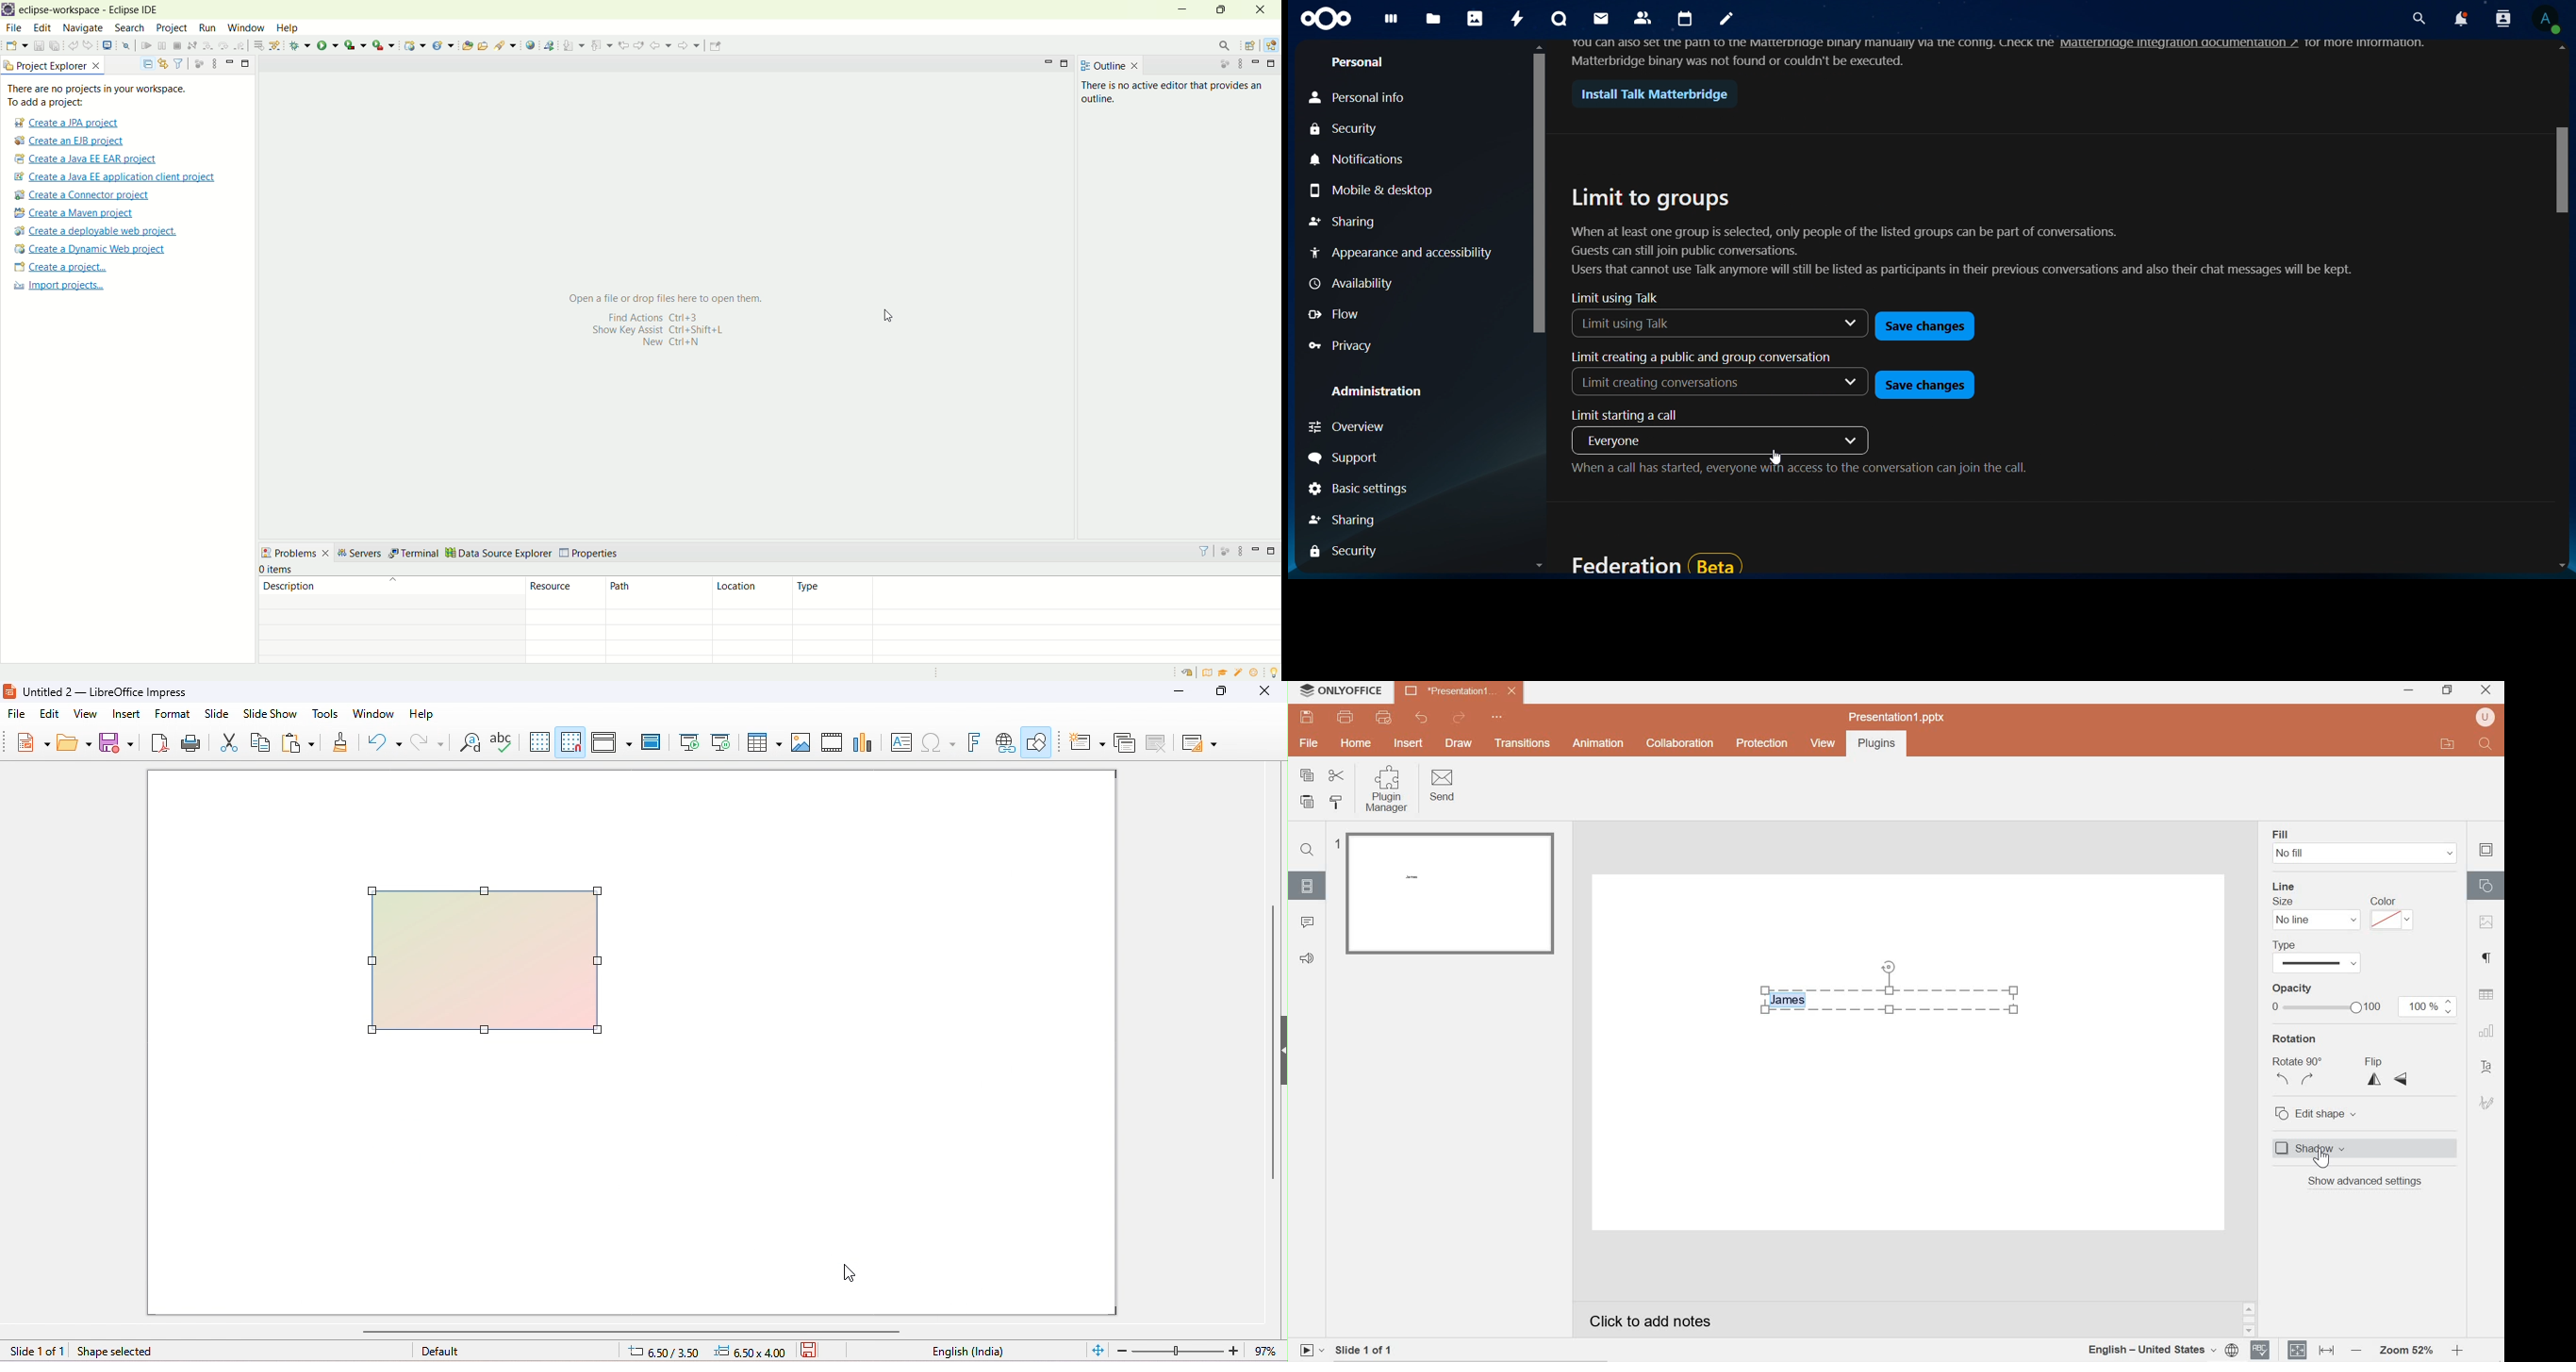  I want to click on Mobile & Desktop, so click(1375, 193).